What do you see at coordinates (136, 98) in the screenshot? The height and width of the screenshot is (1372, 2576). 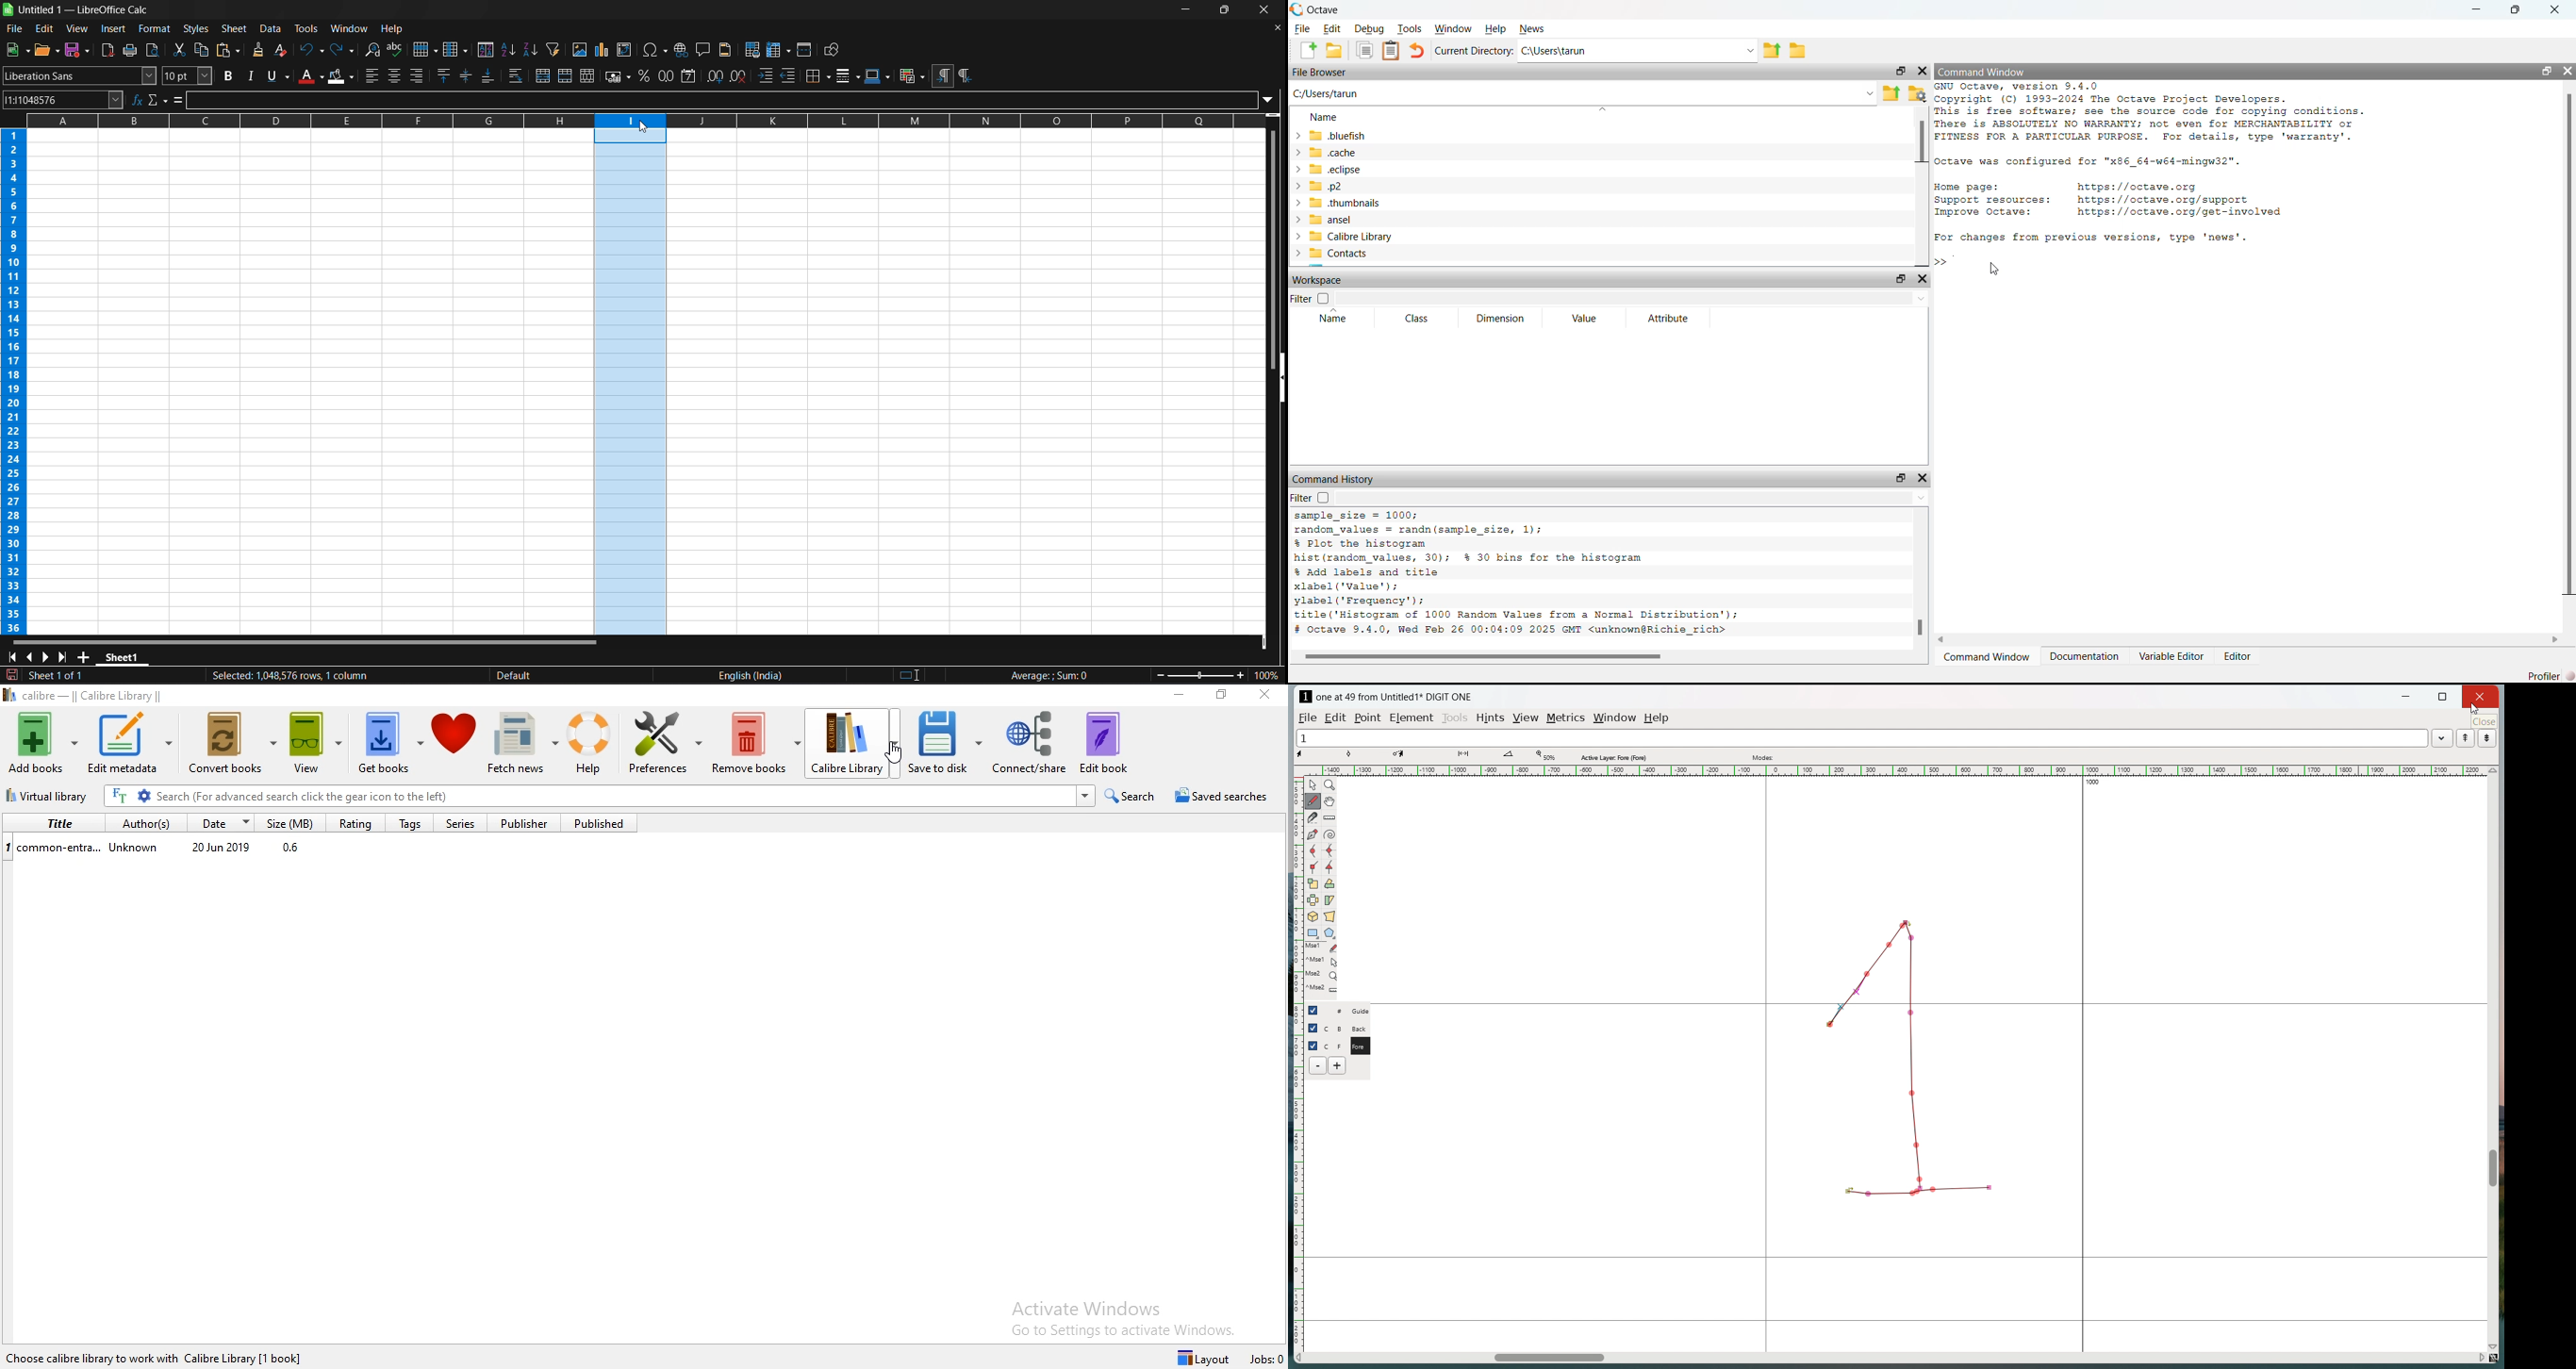 I see `function wizard` at bounding box center [136, 98].